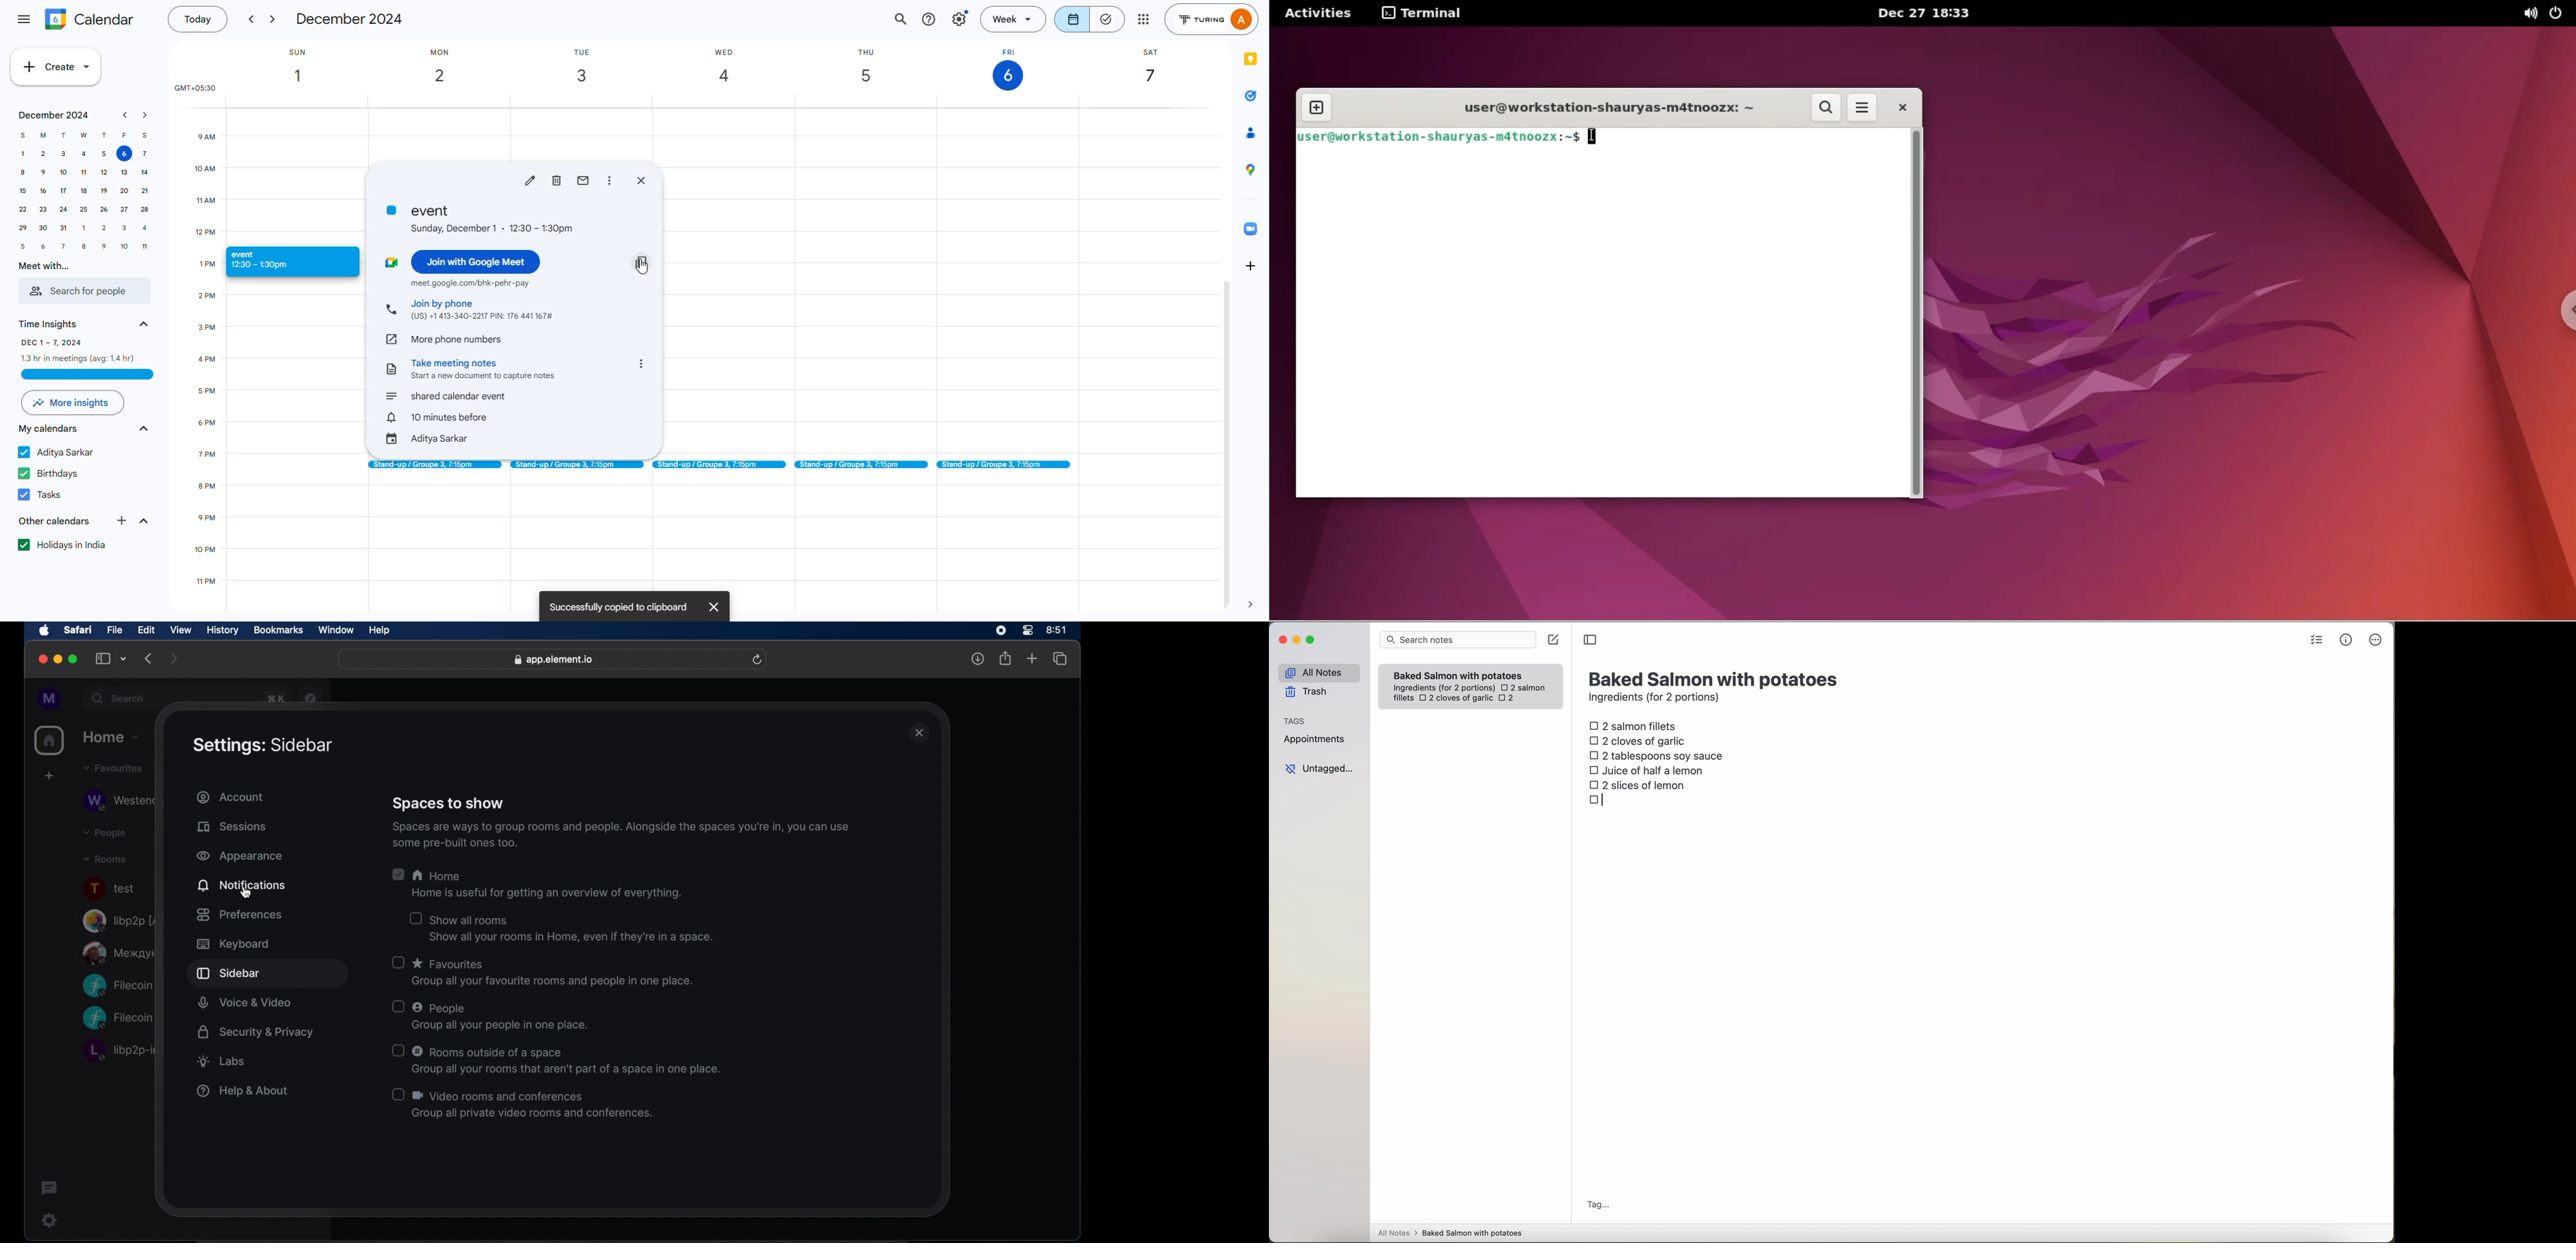 Image resolution: width=2576 pixels, height=1260 pixels. What do you see at coordinates (1597, 1206) in the screenshot?
I see `tag` at bounding box center [1597, 1206].